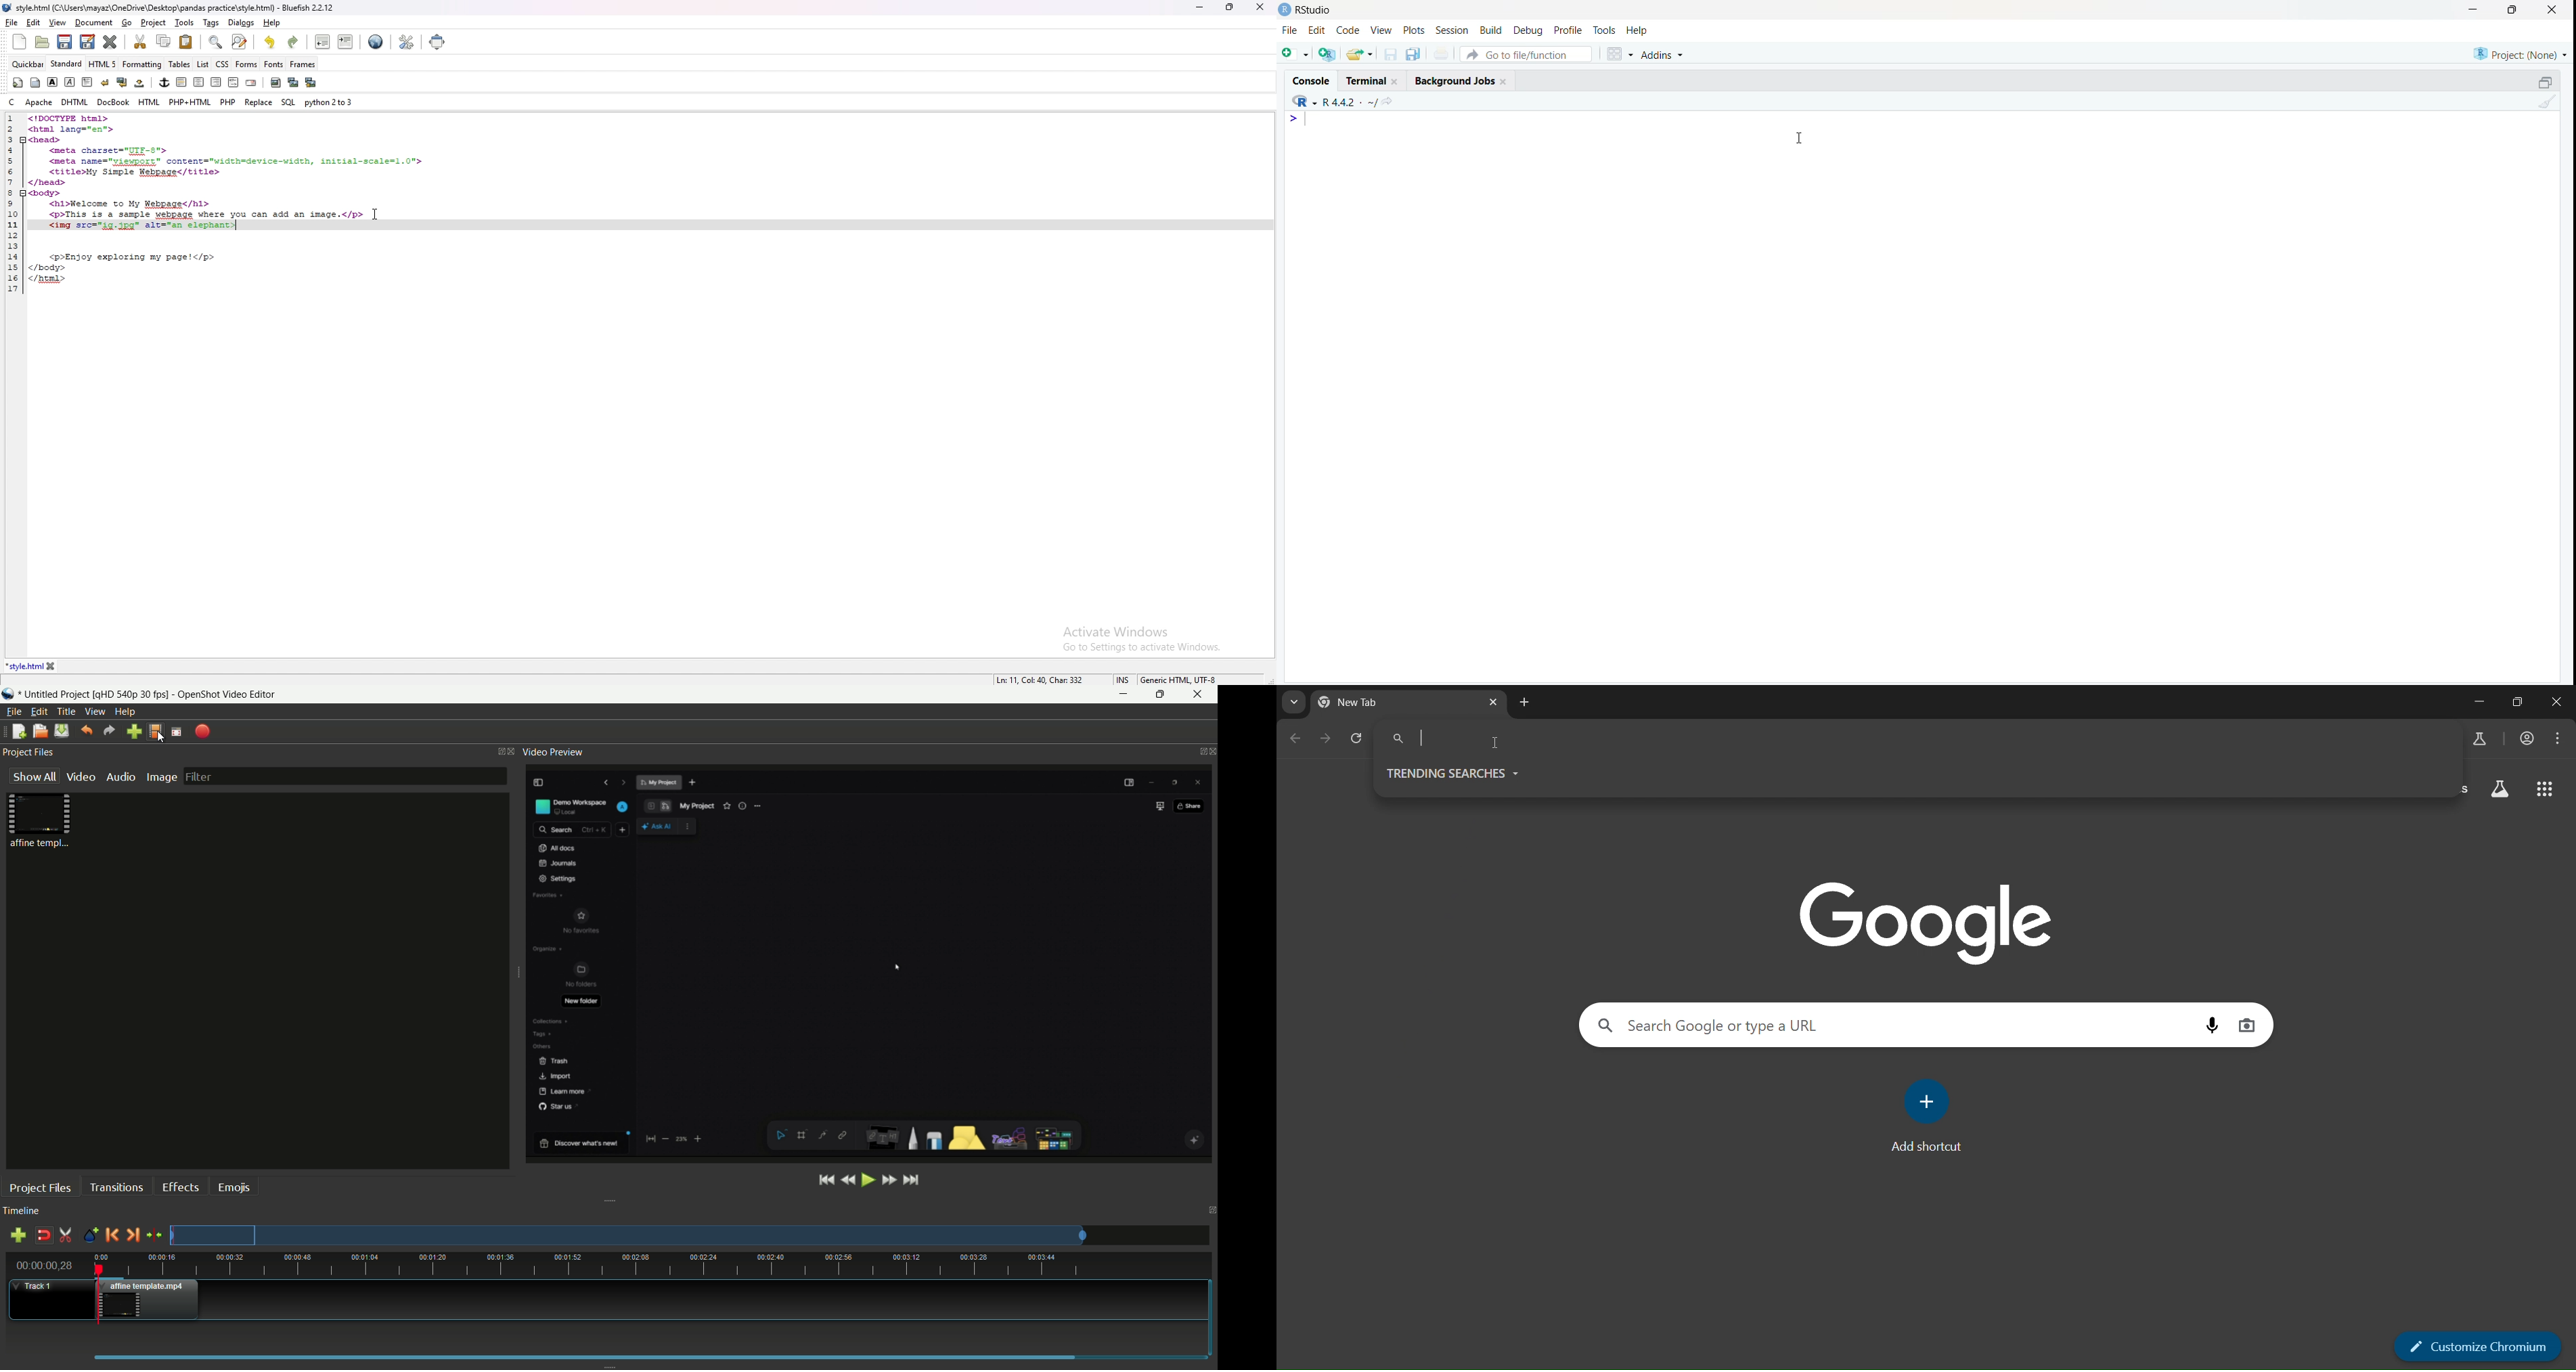  Describe the element at coordinates (35, 1286) in the screenshot. I see `track 1` at that location.